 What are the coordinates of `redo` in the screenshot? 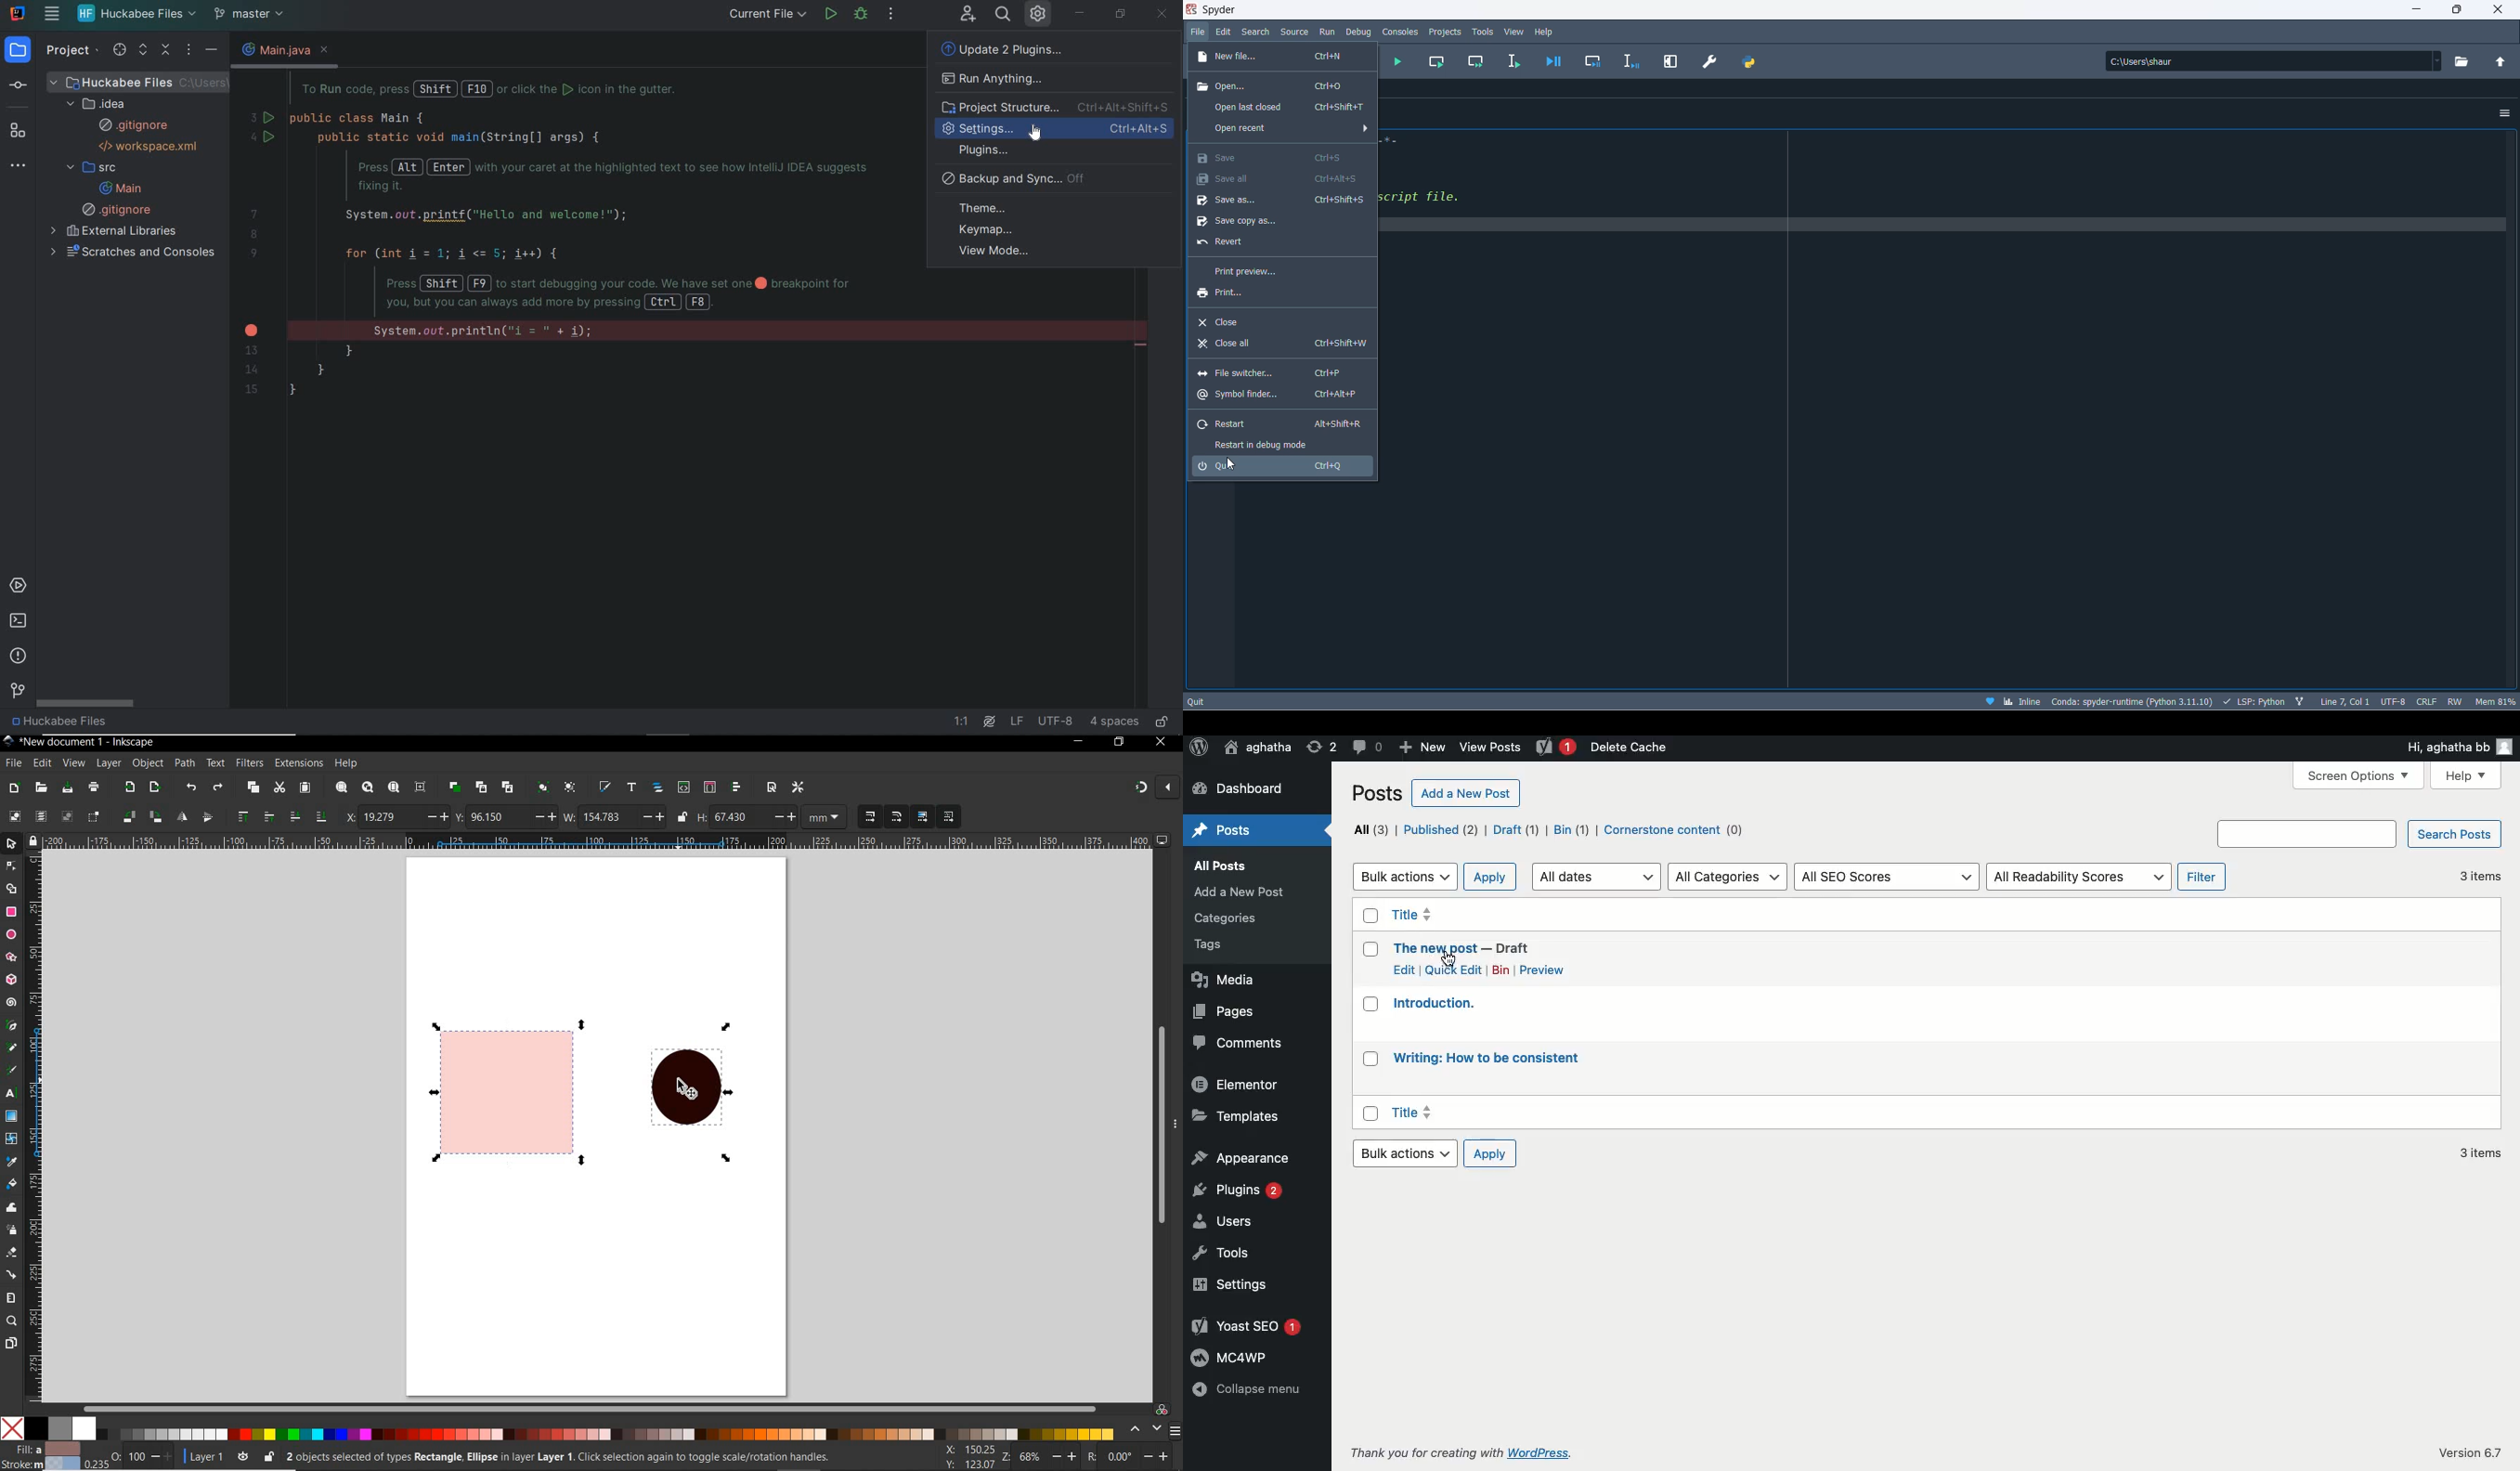 It's located at (218, 787).